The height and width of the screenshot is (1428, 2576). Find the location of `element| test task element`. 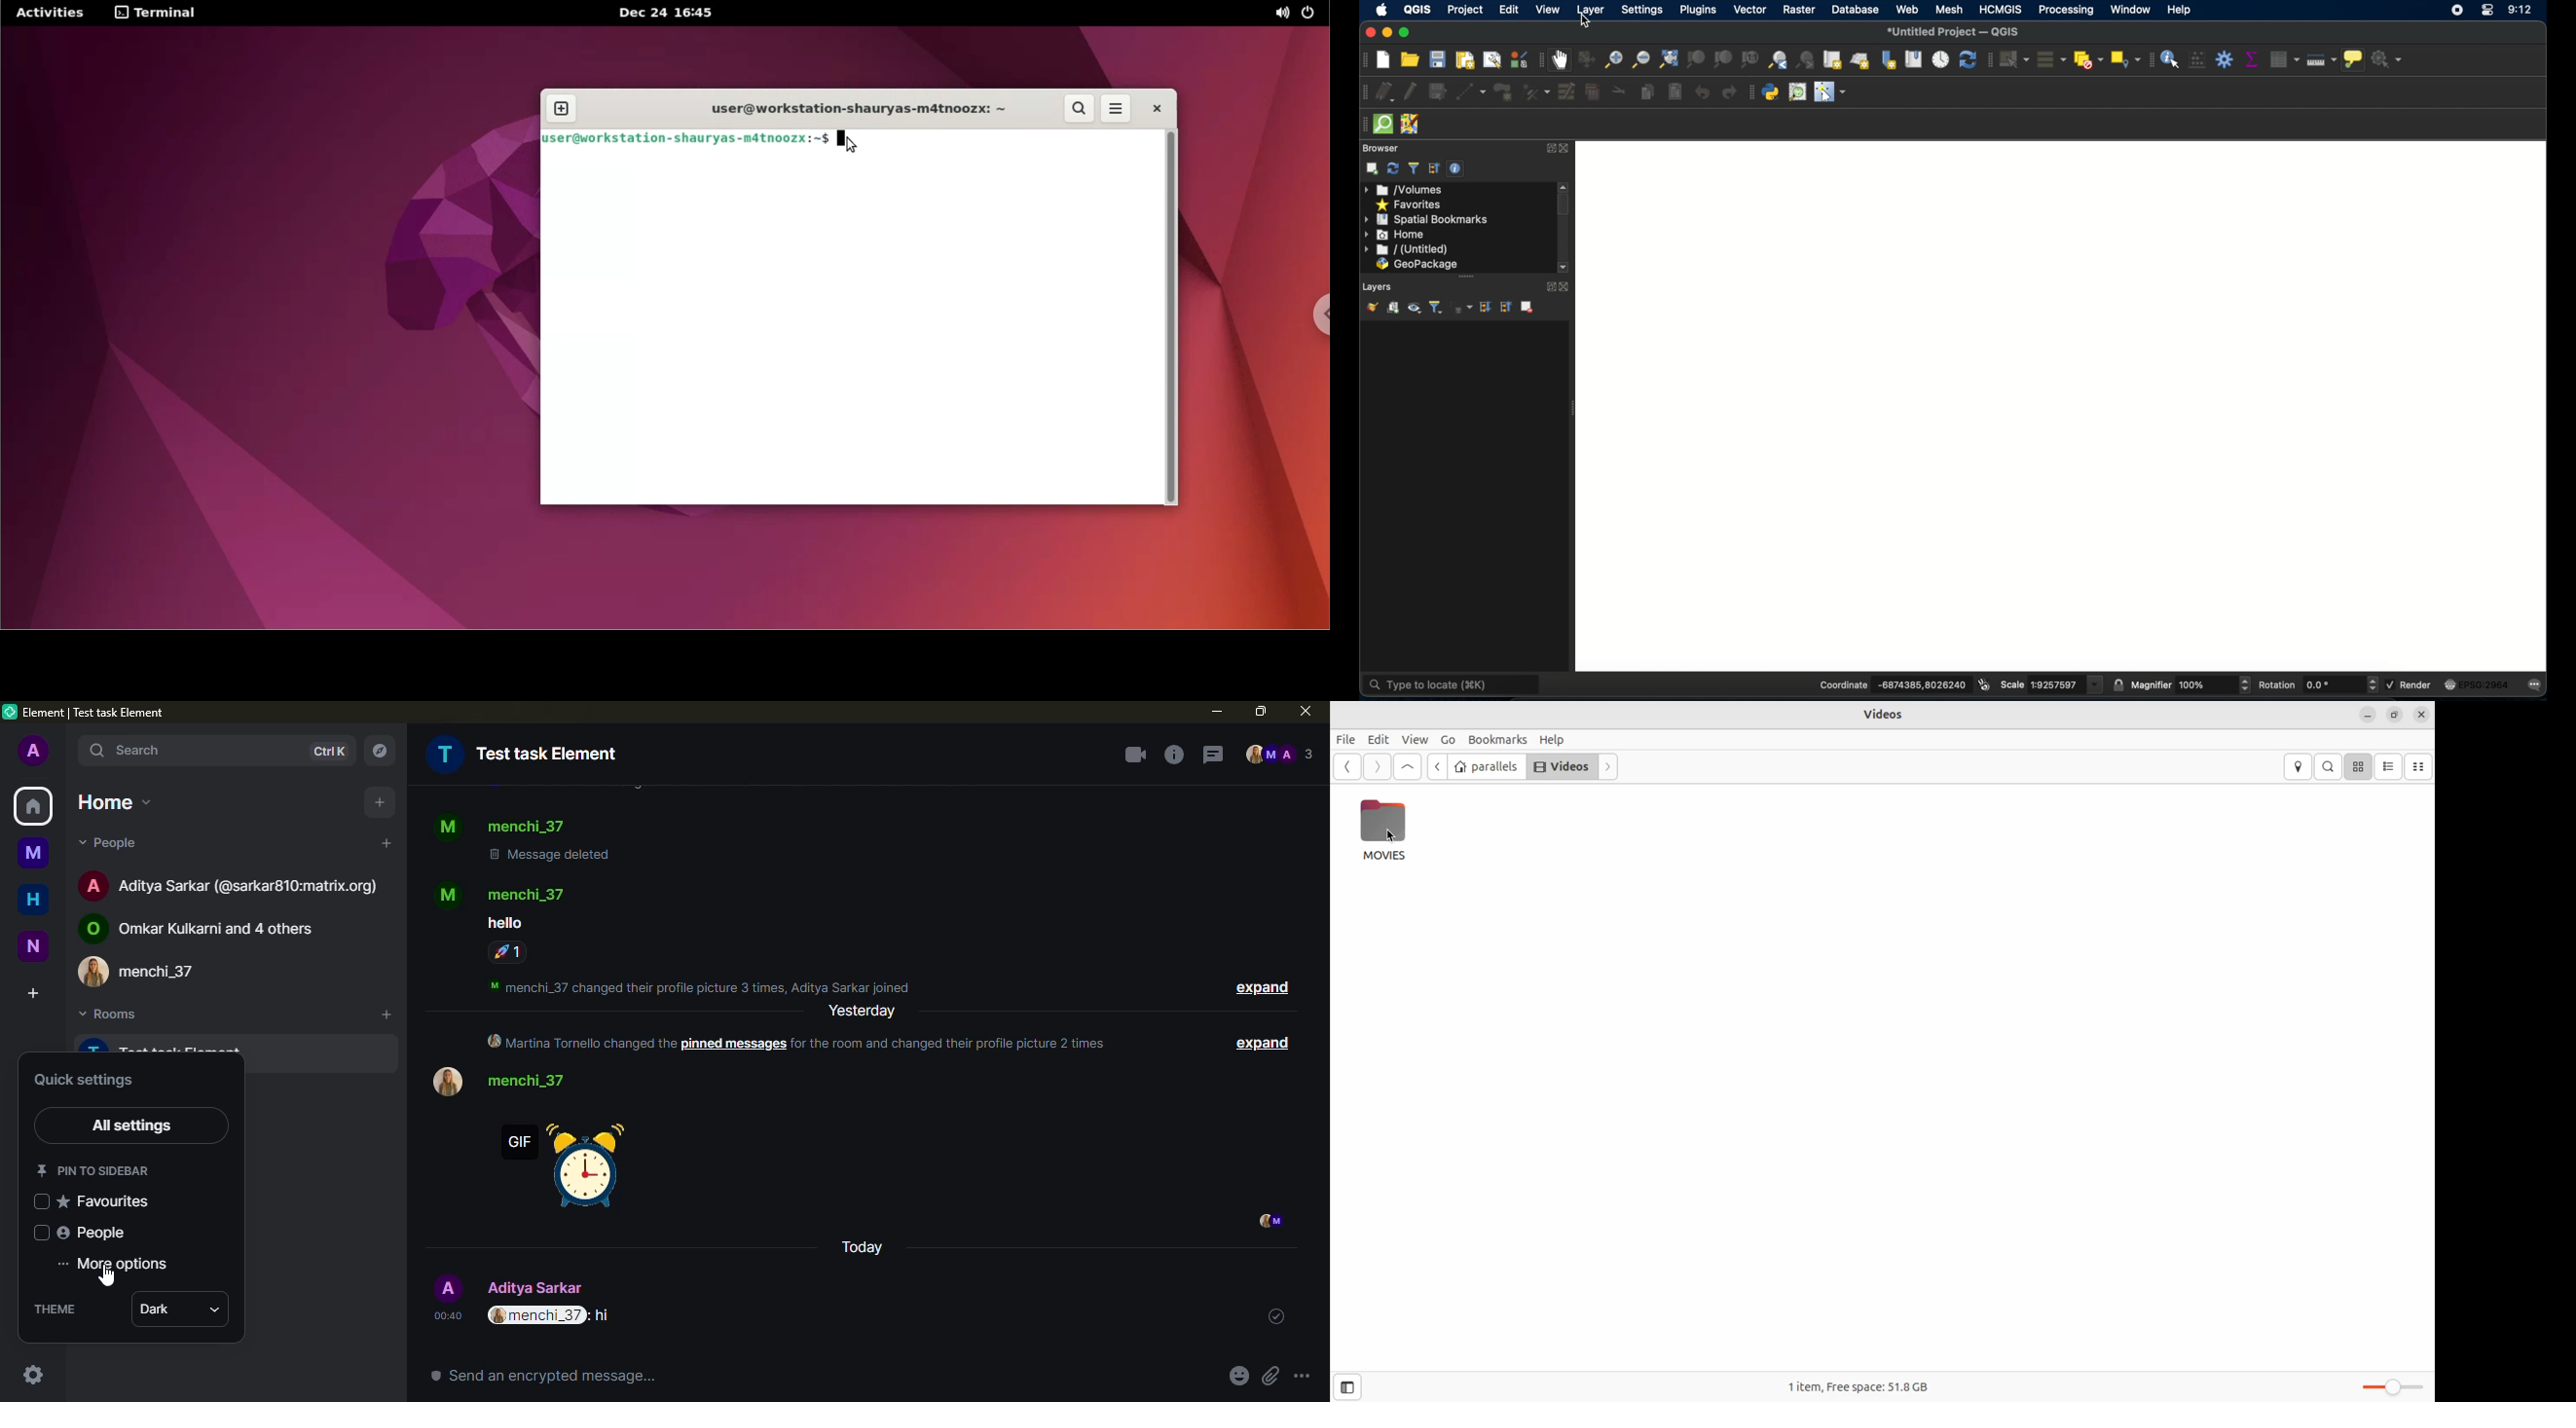

element| test task element is located at coordinates (101, 714).